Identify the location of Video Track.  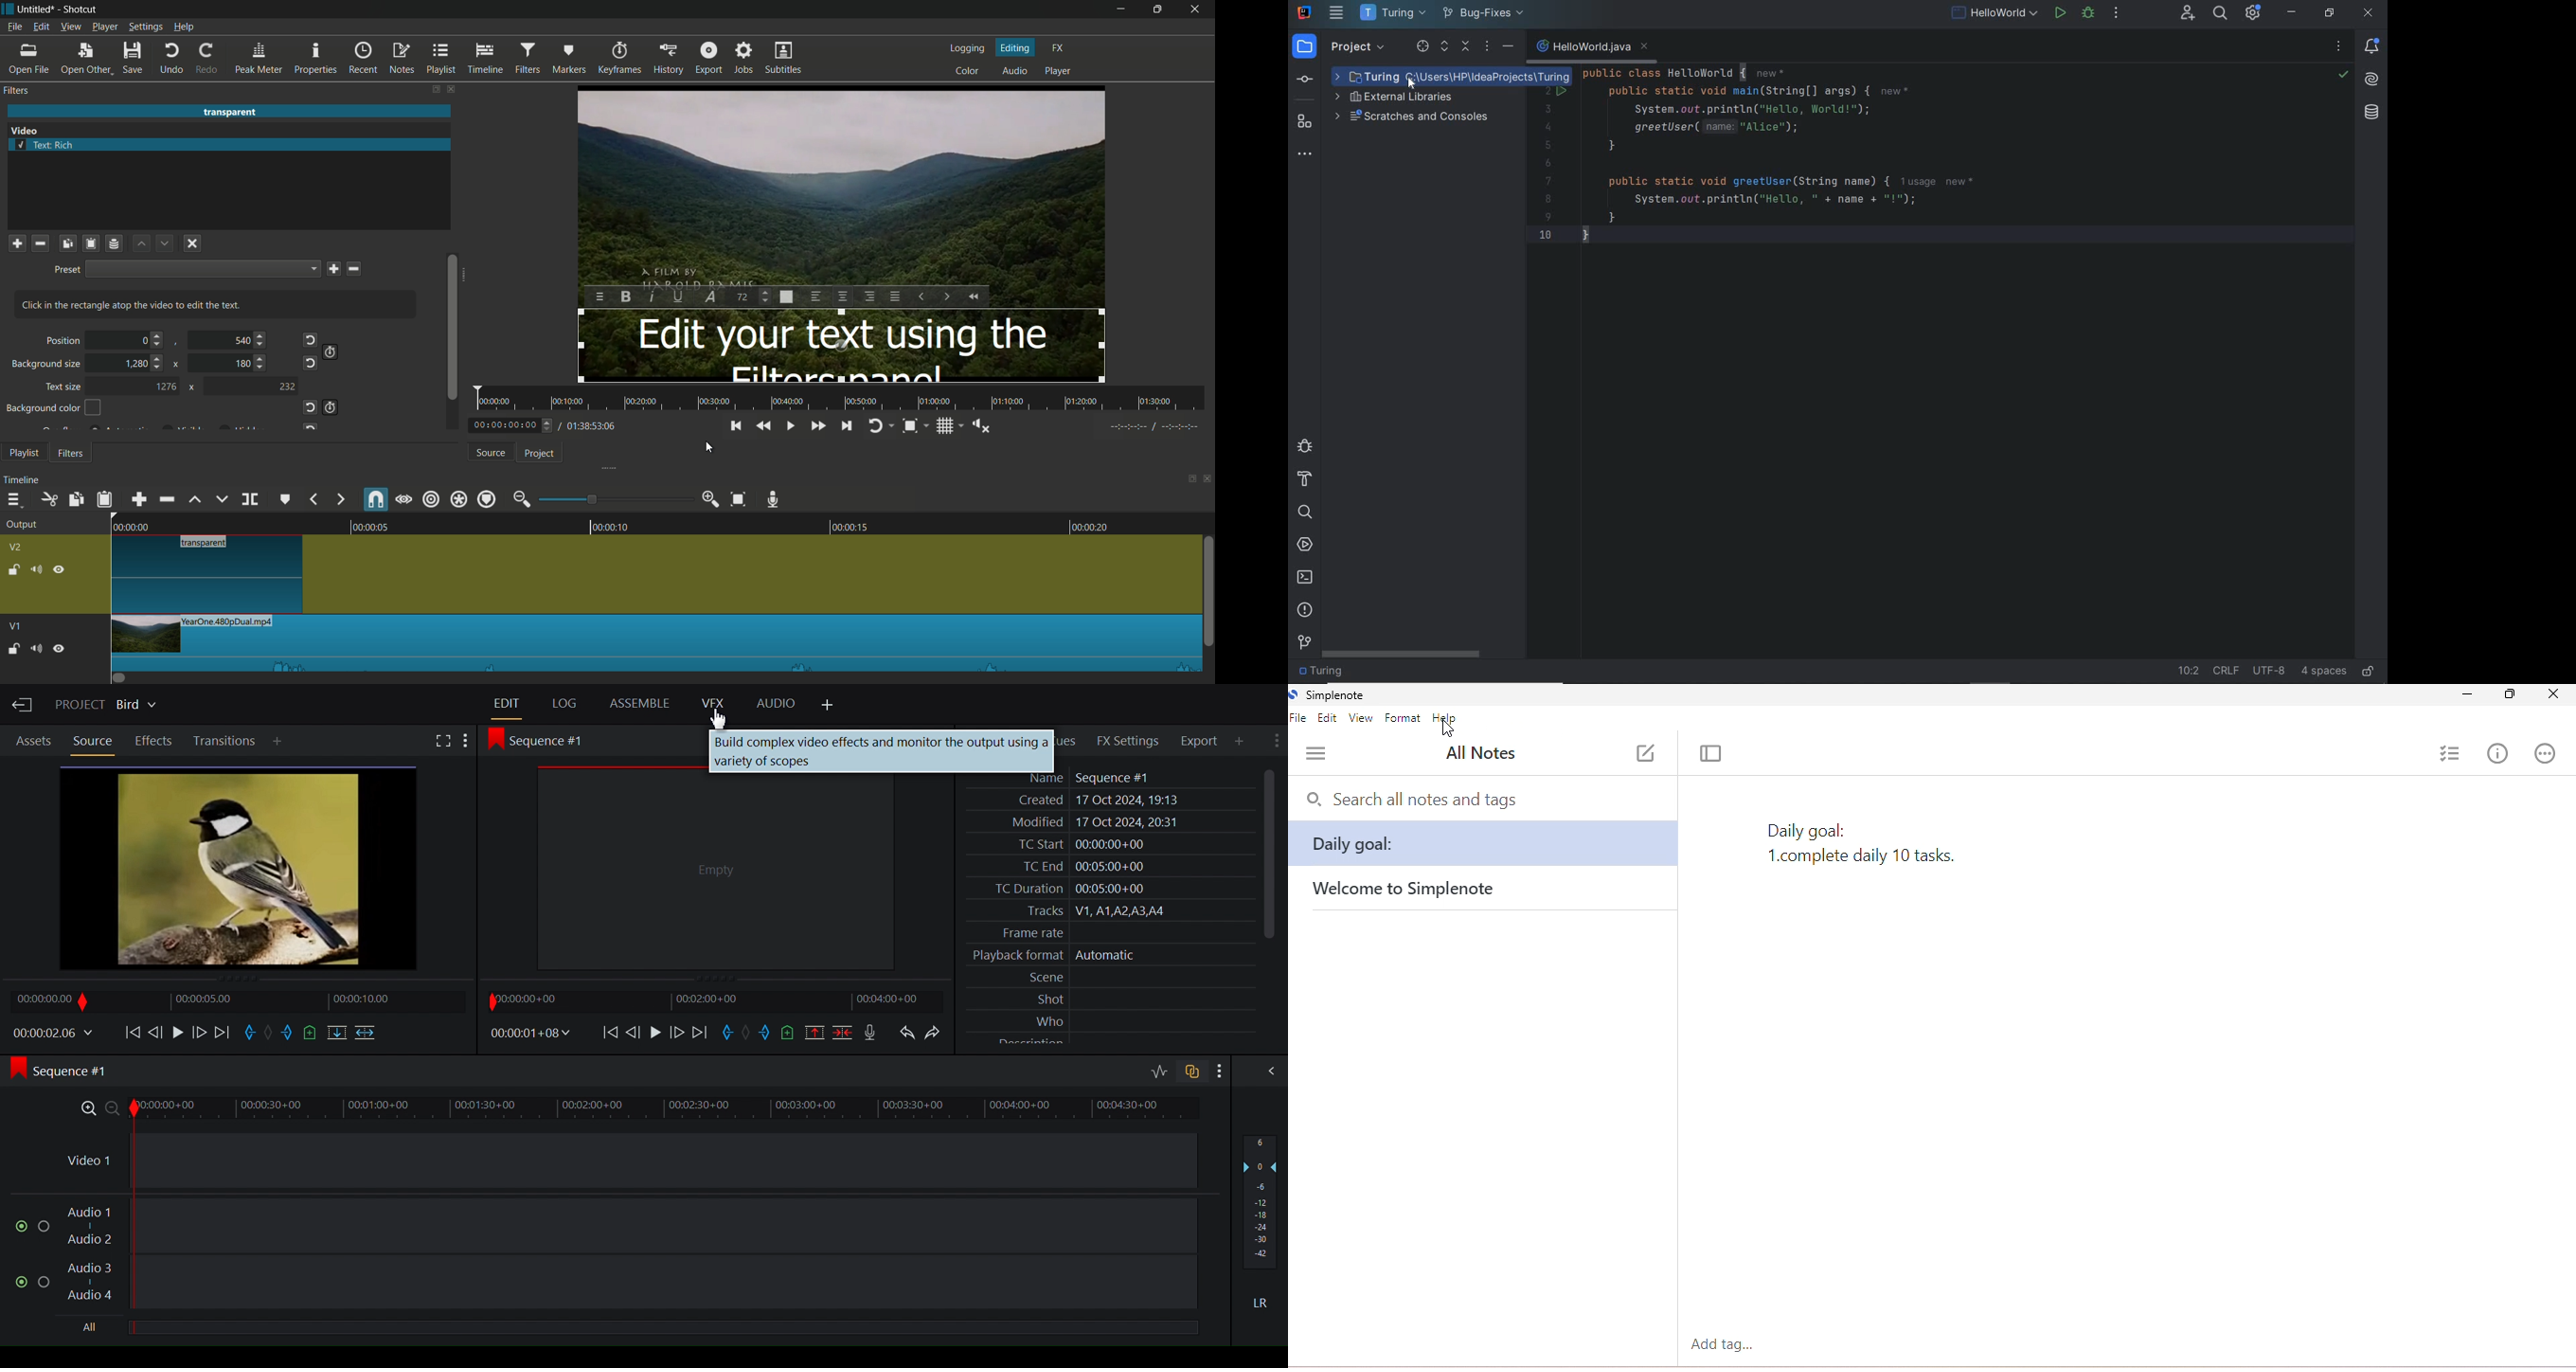
(625, 1163).